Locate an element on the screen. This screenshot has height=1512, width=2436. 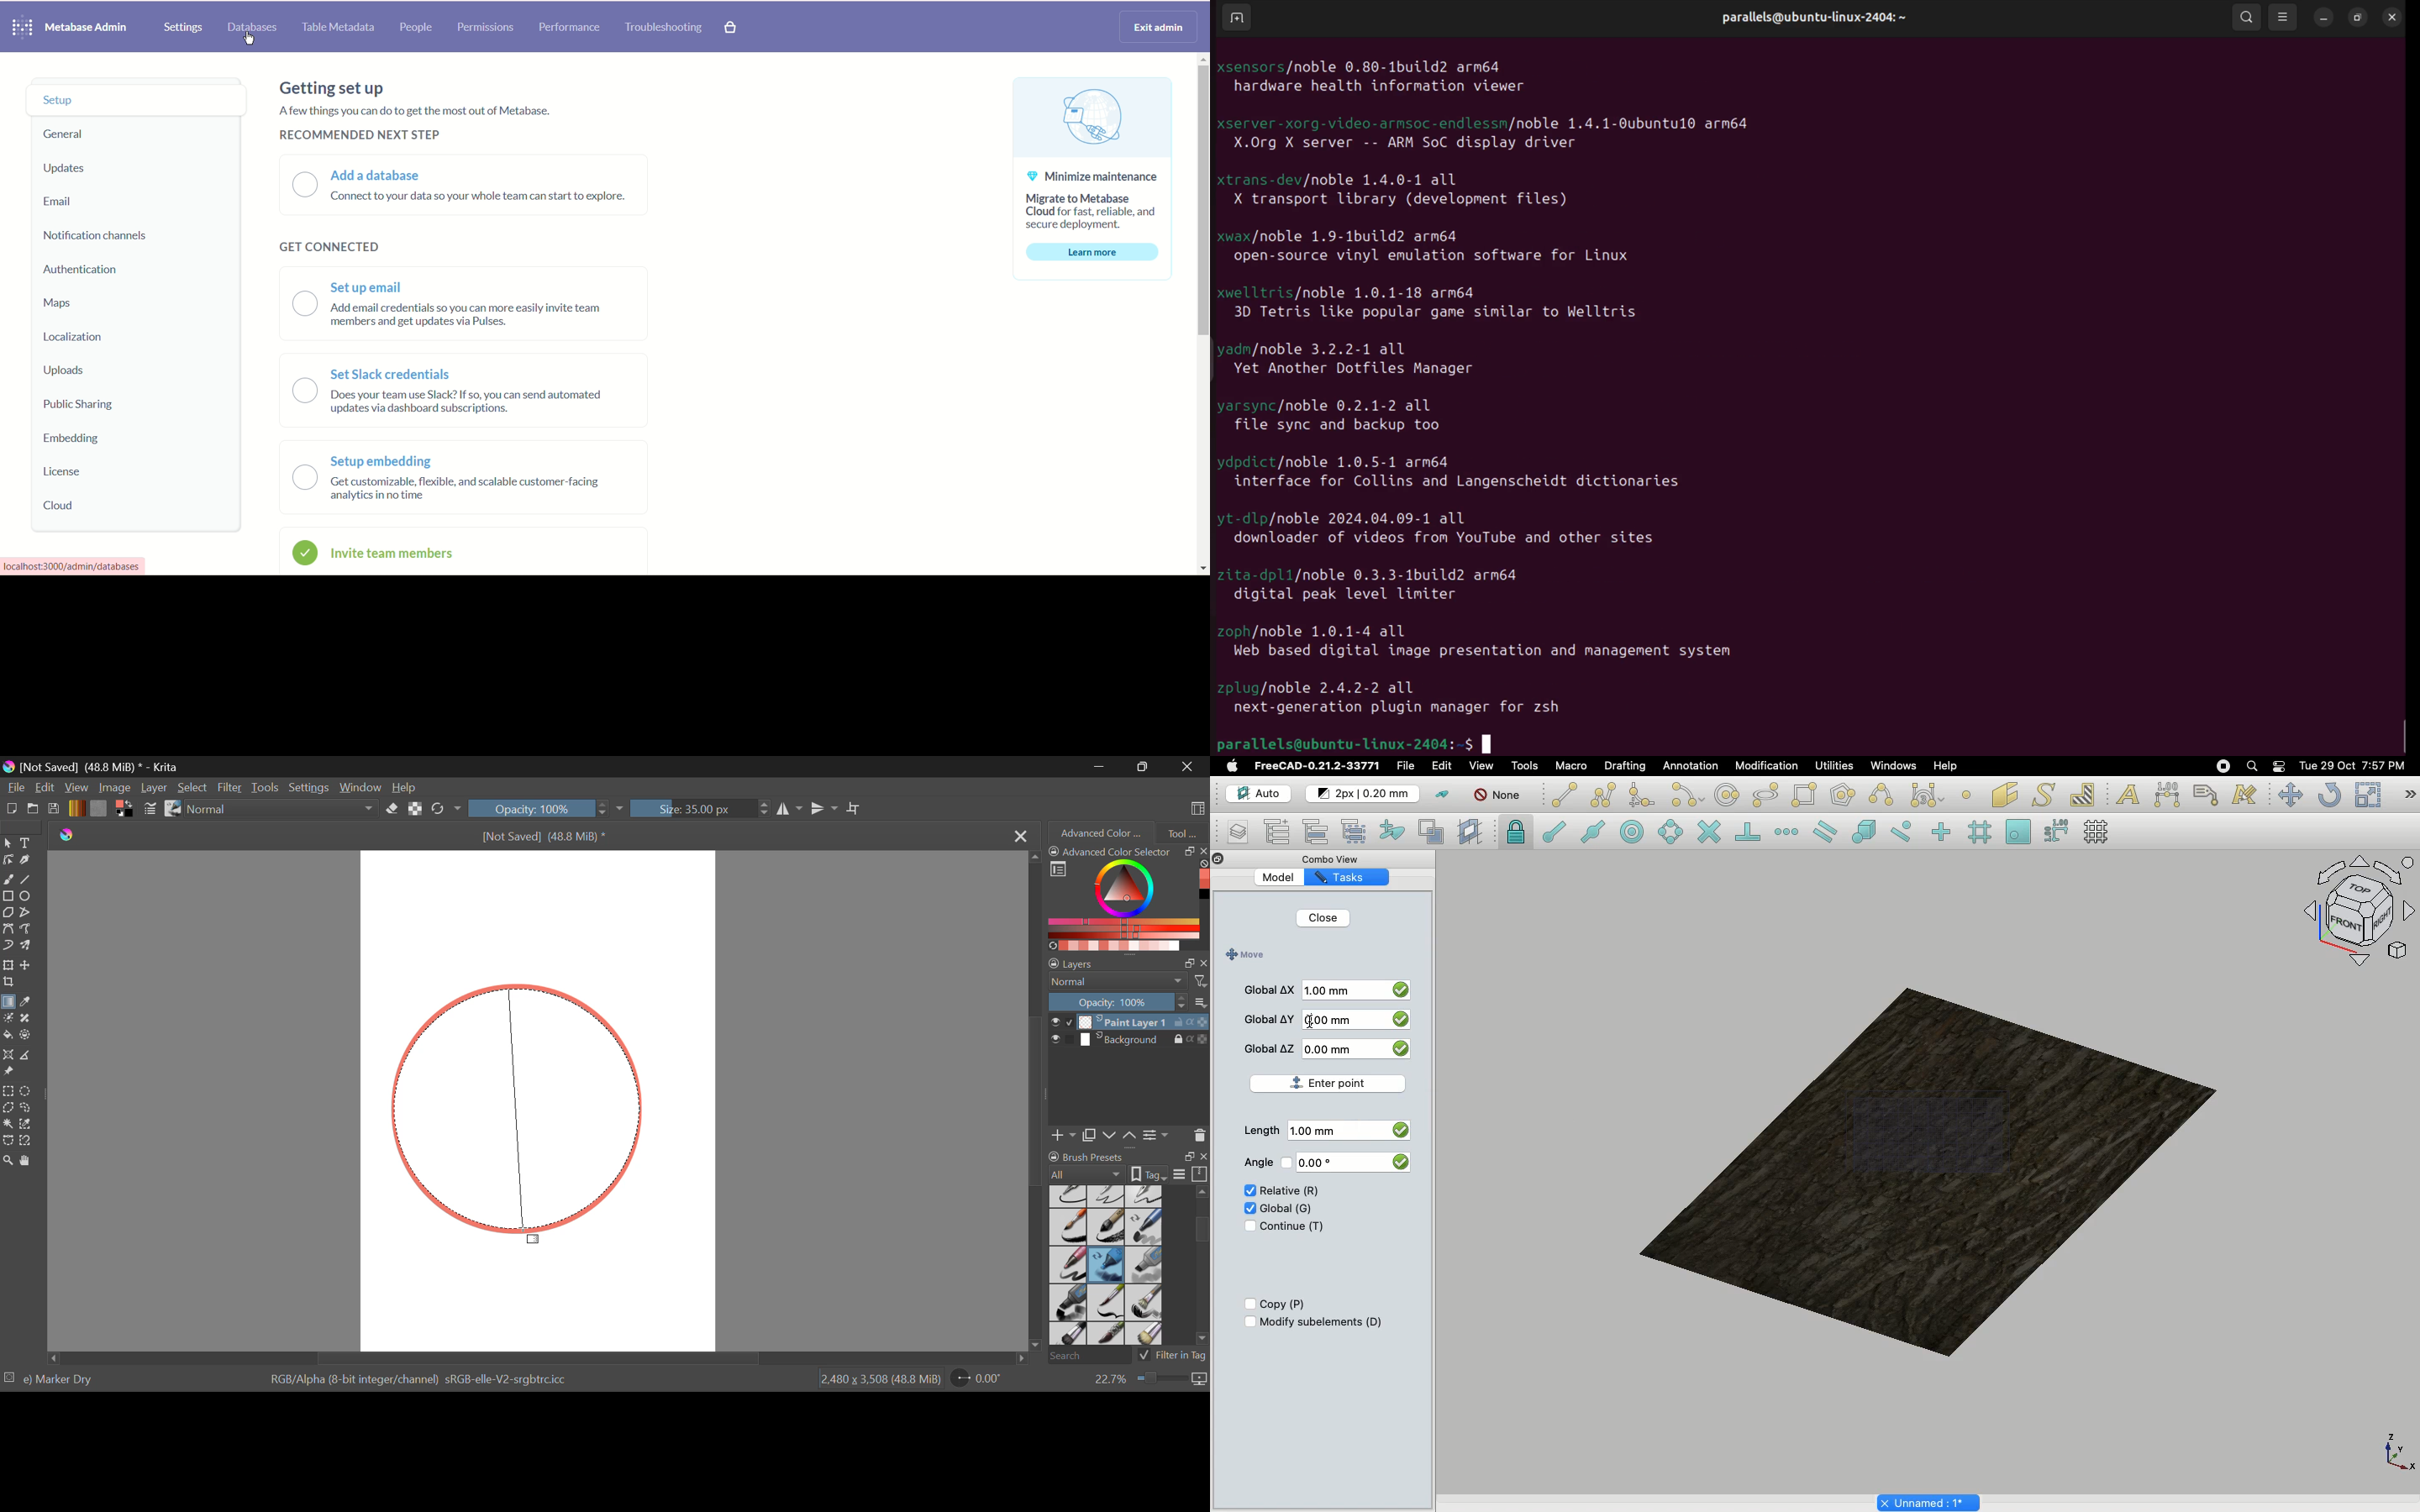
Color Display Info is located at coordinates (423, 1382).